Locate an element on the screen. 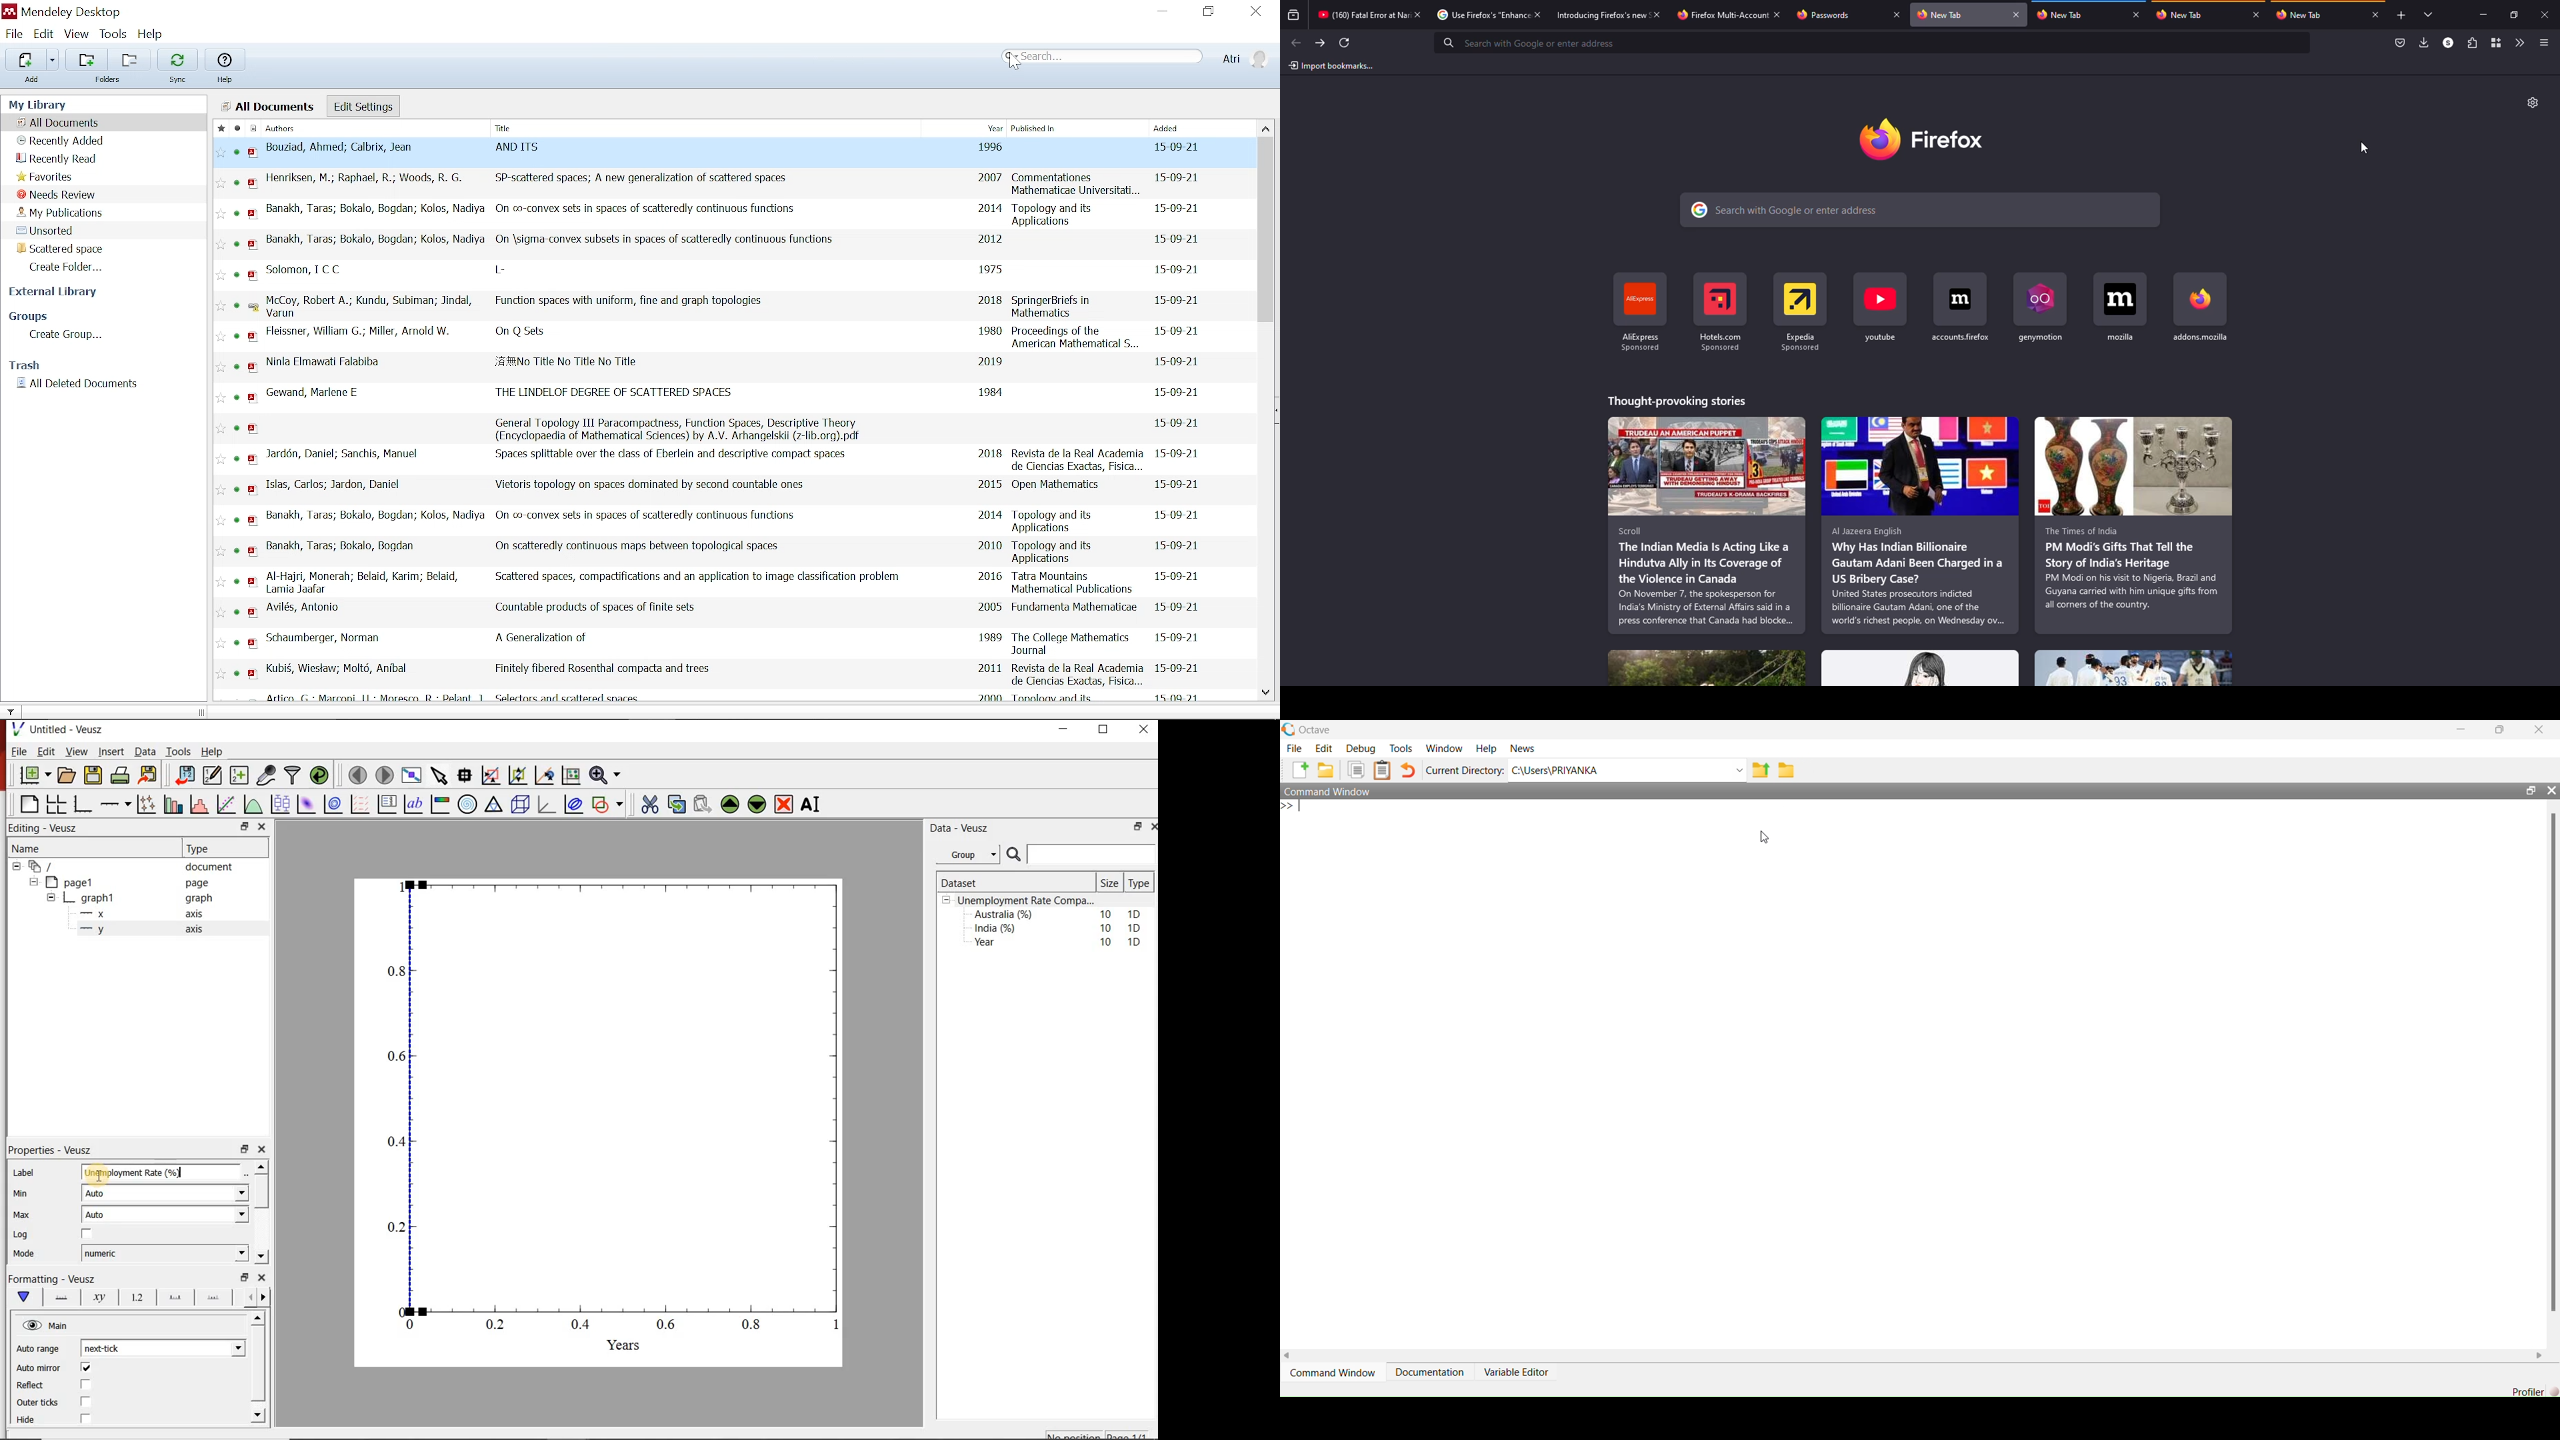 The image size is (2576, 1456). Add to favorite is located at coordinates (222, 214).